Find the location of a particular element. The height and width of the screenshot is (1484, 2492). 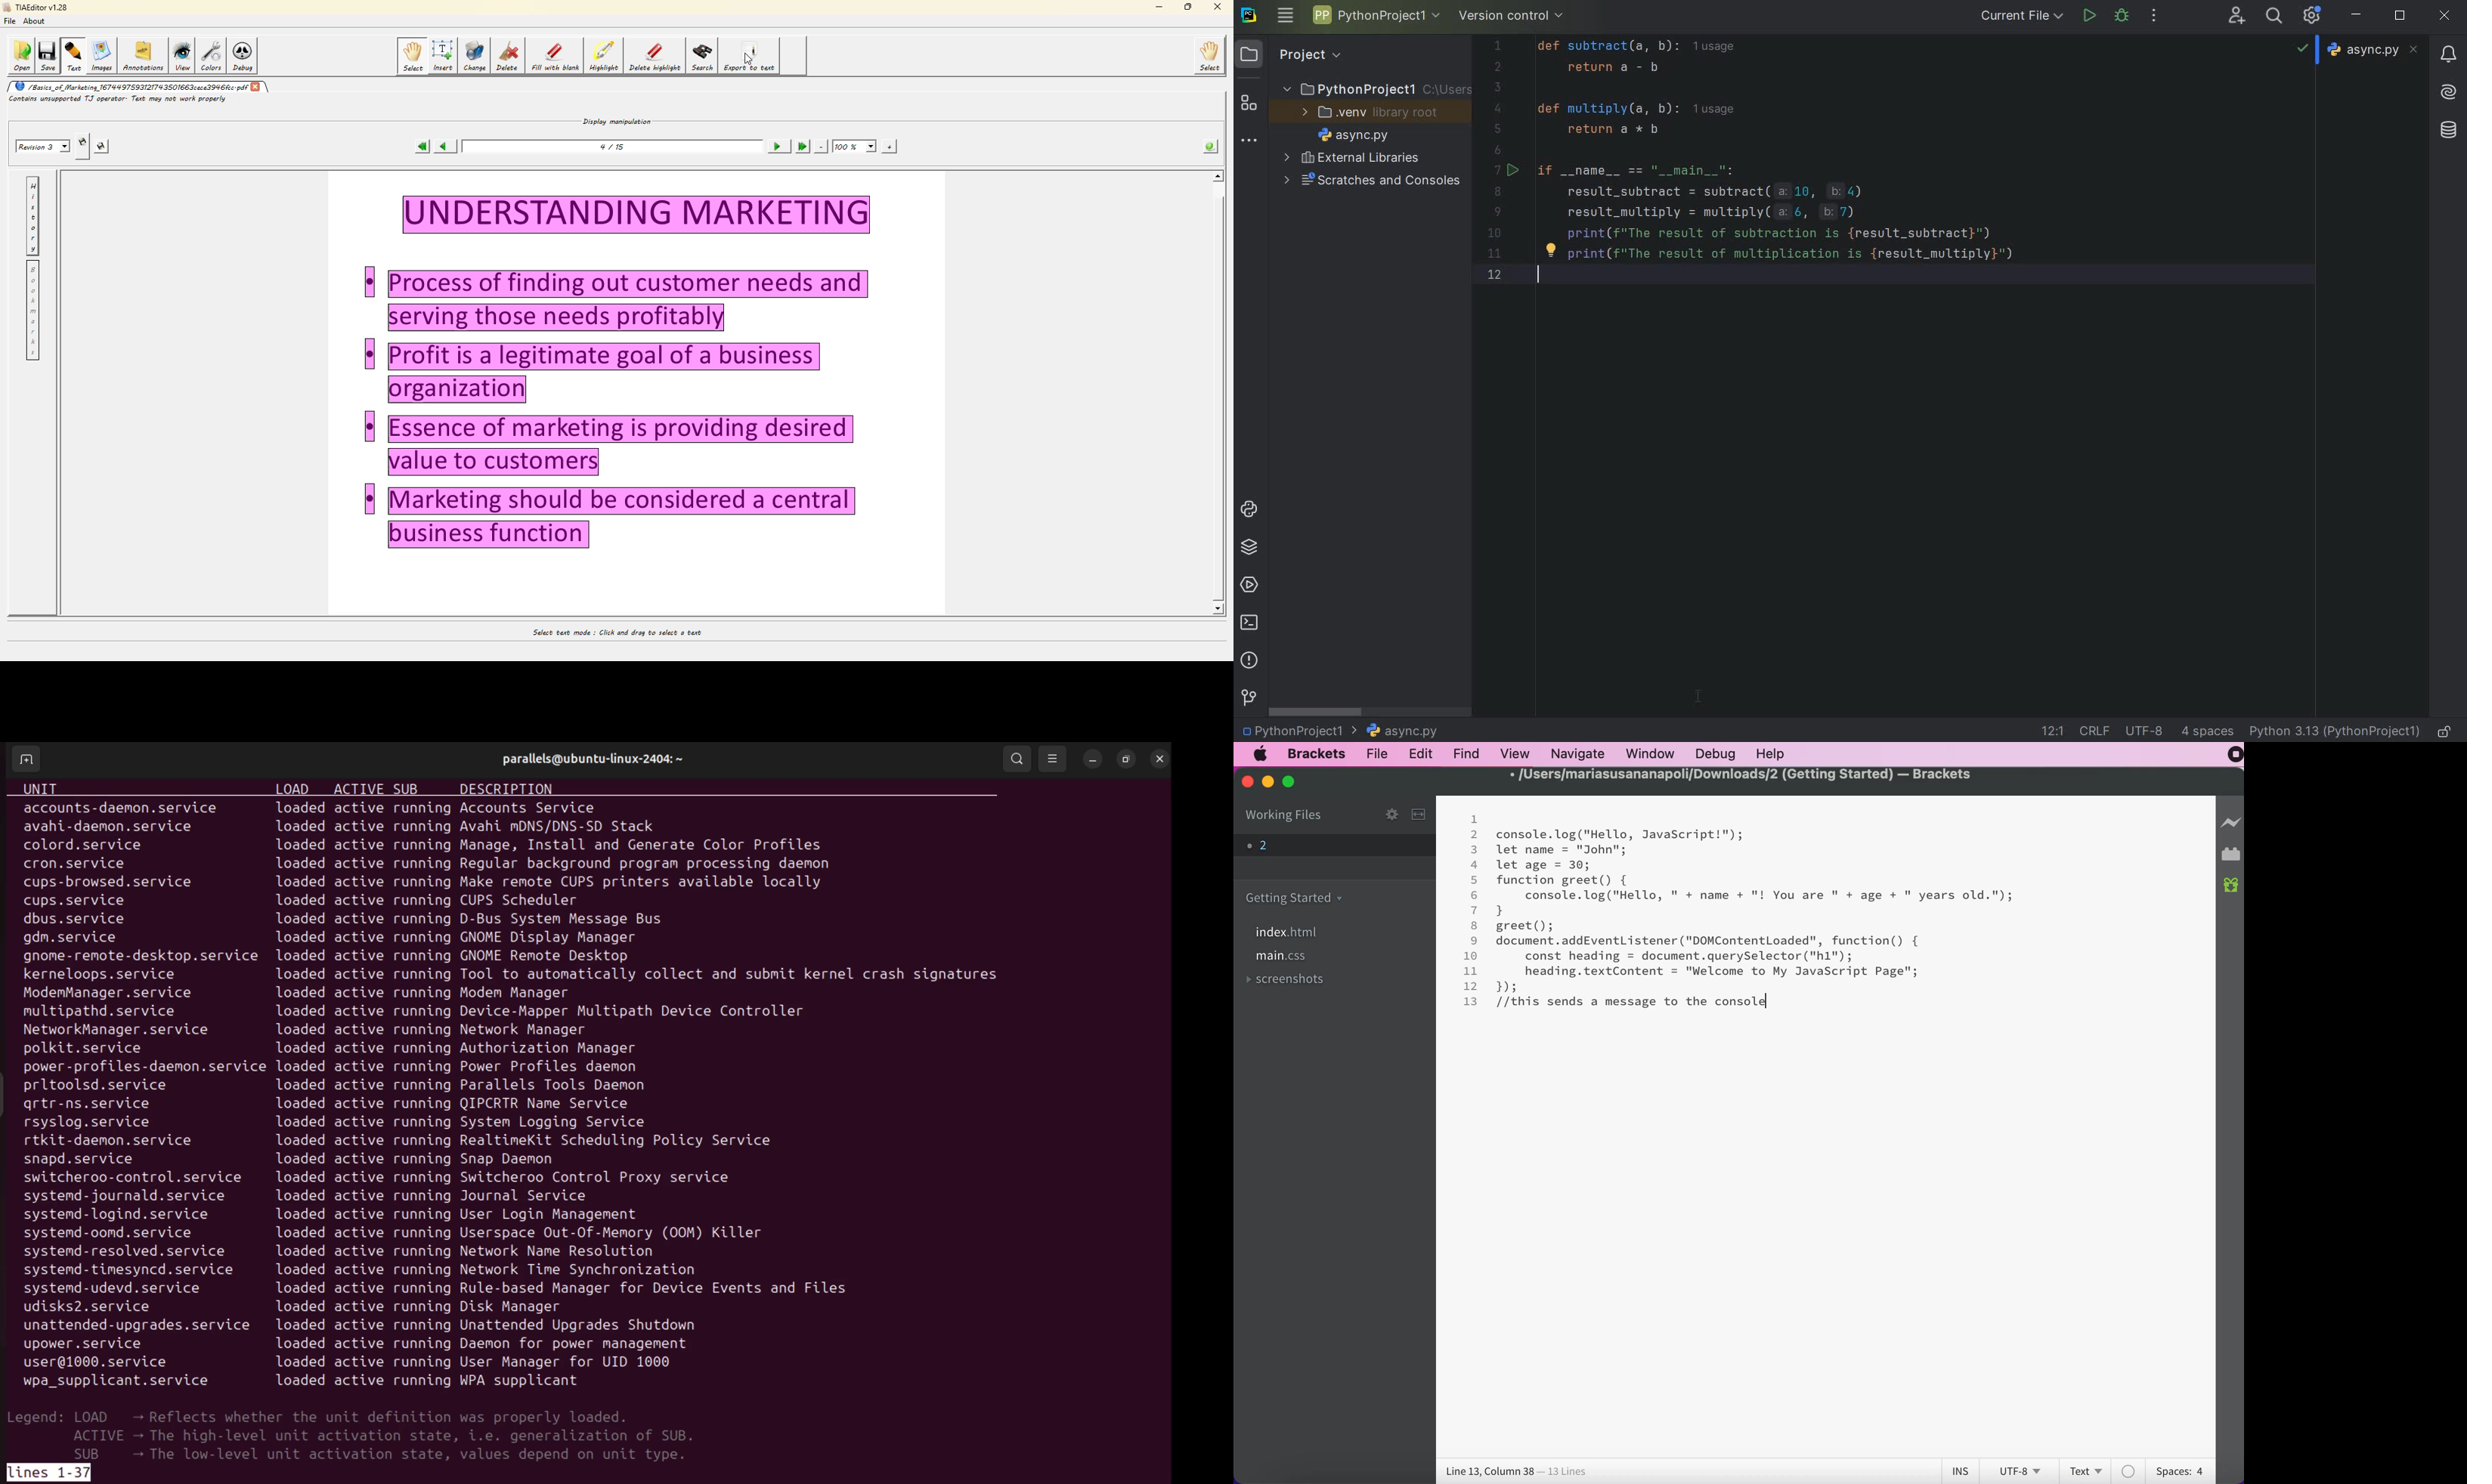

select text mode is located at coordinates (612, 633).